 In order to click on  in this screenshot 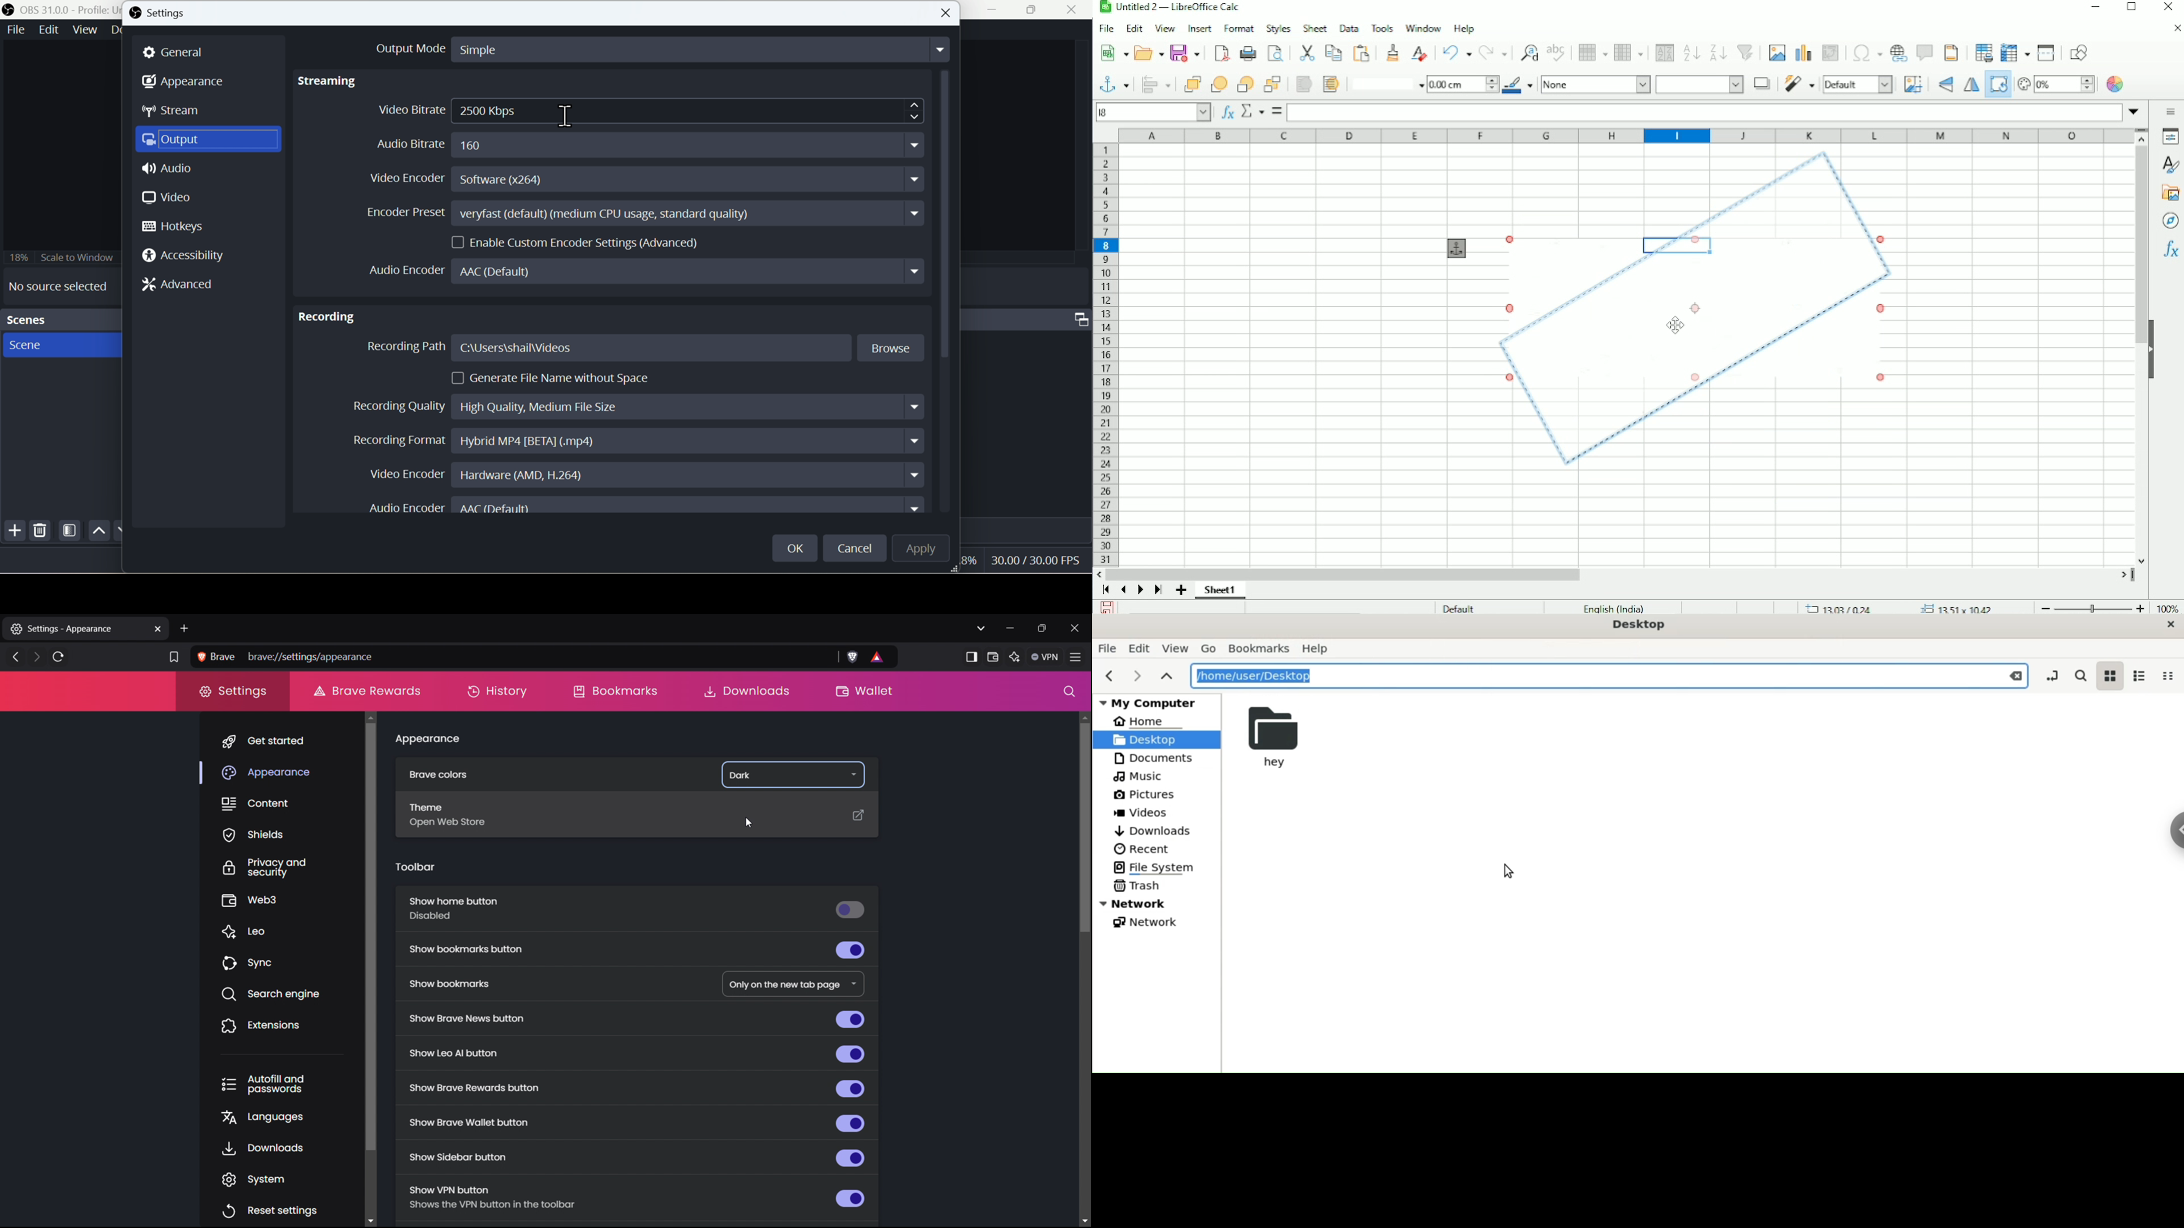, I will do `click(947, 13)`.